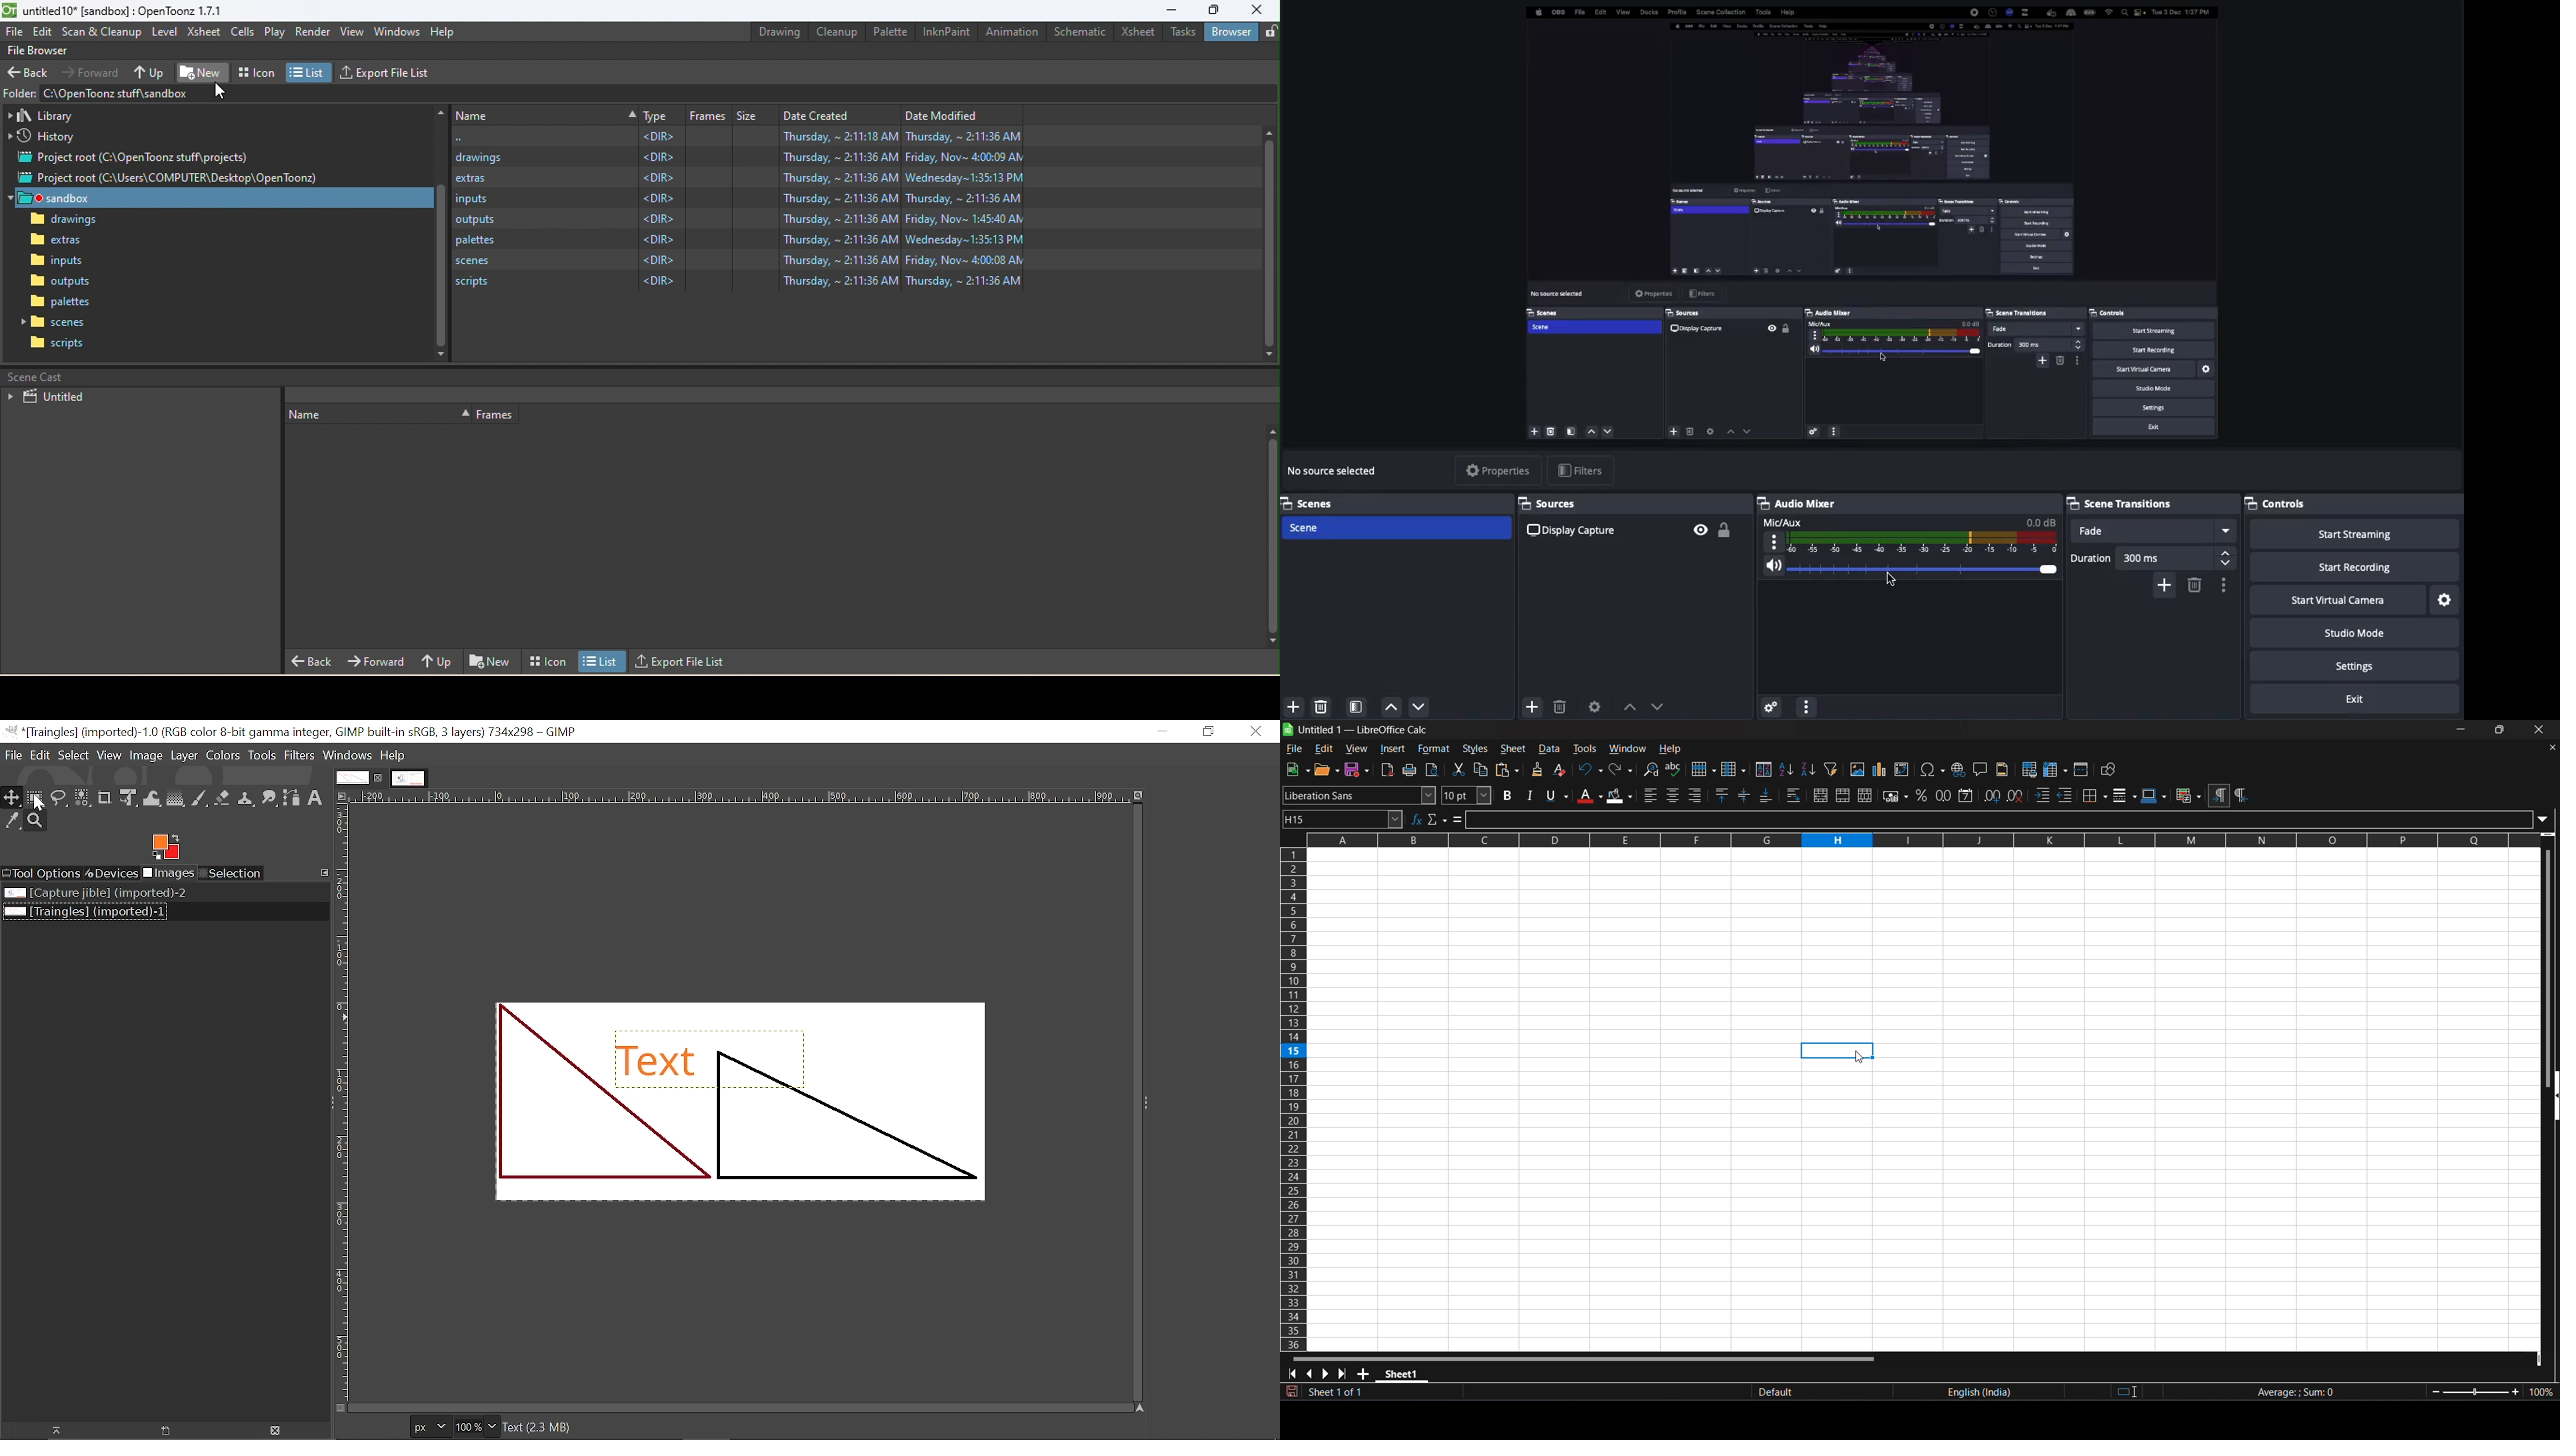 This screenshot has width=2576, height=1456. I want to click on remove decimal place, so click(2017, 796).